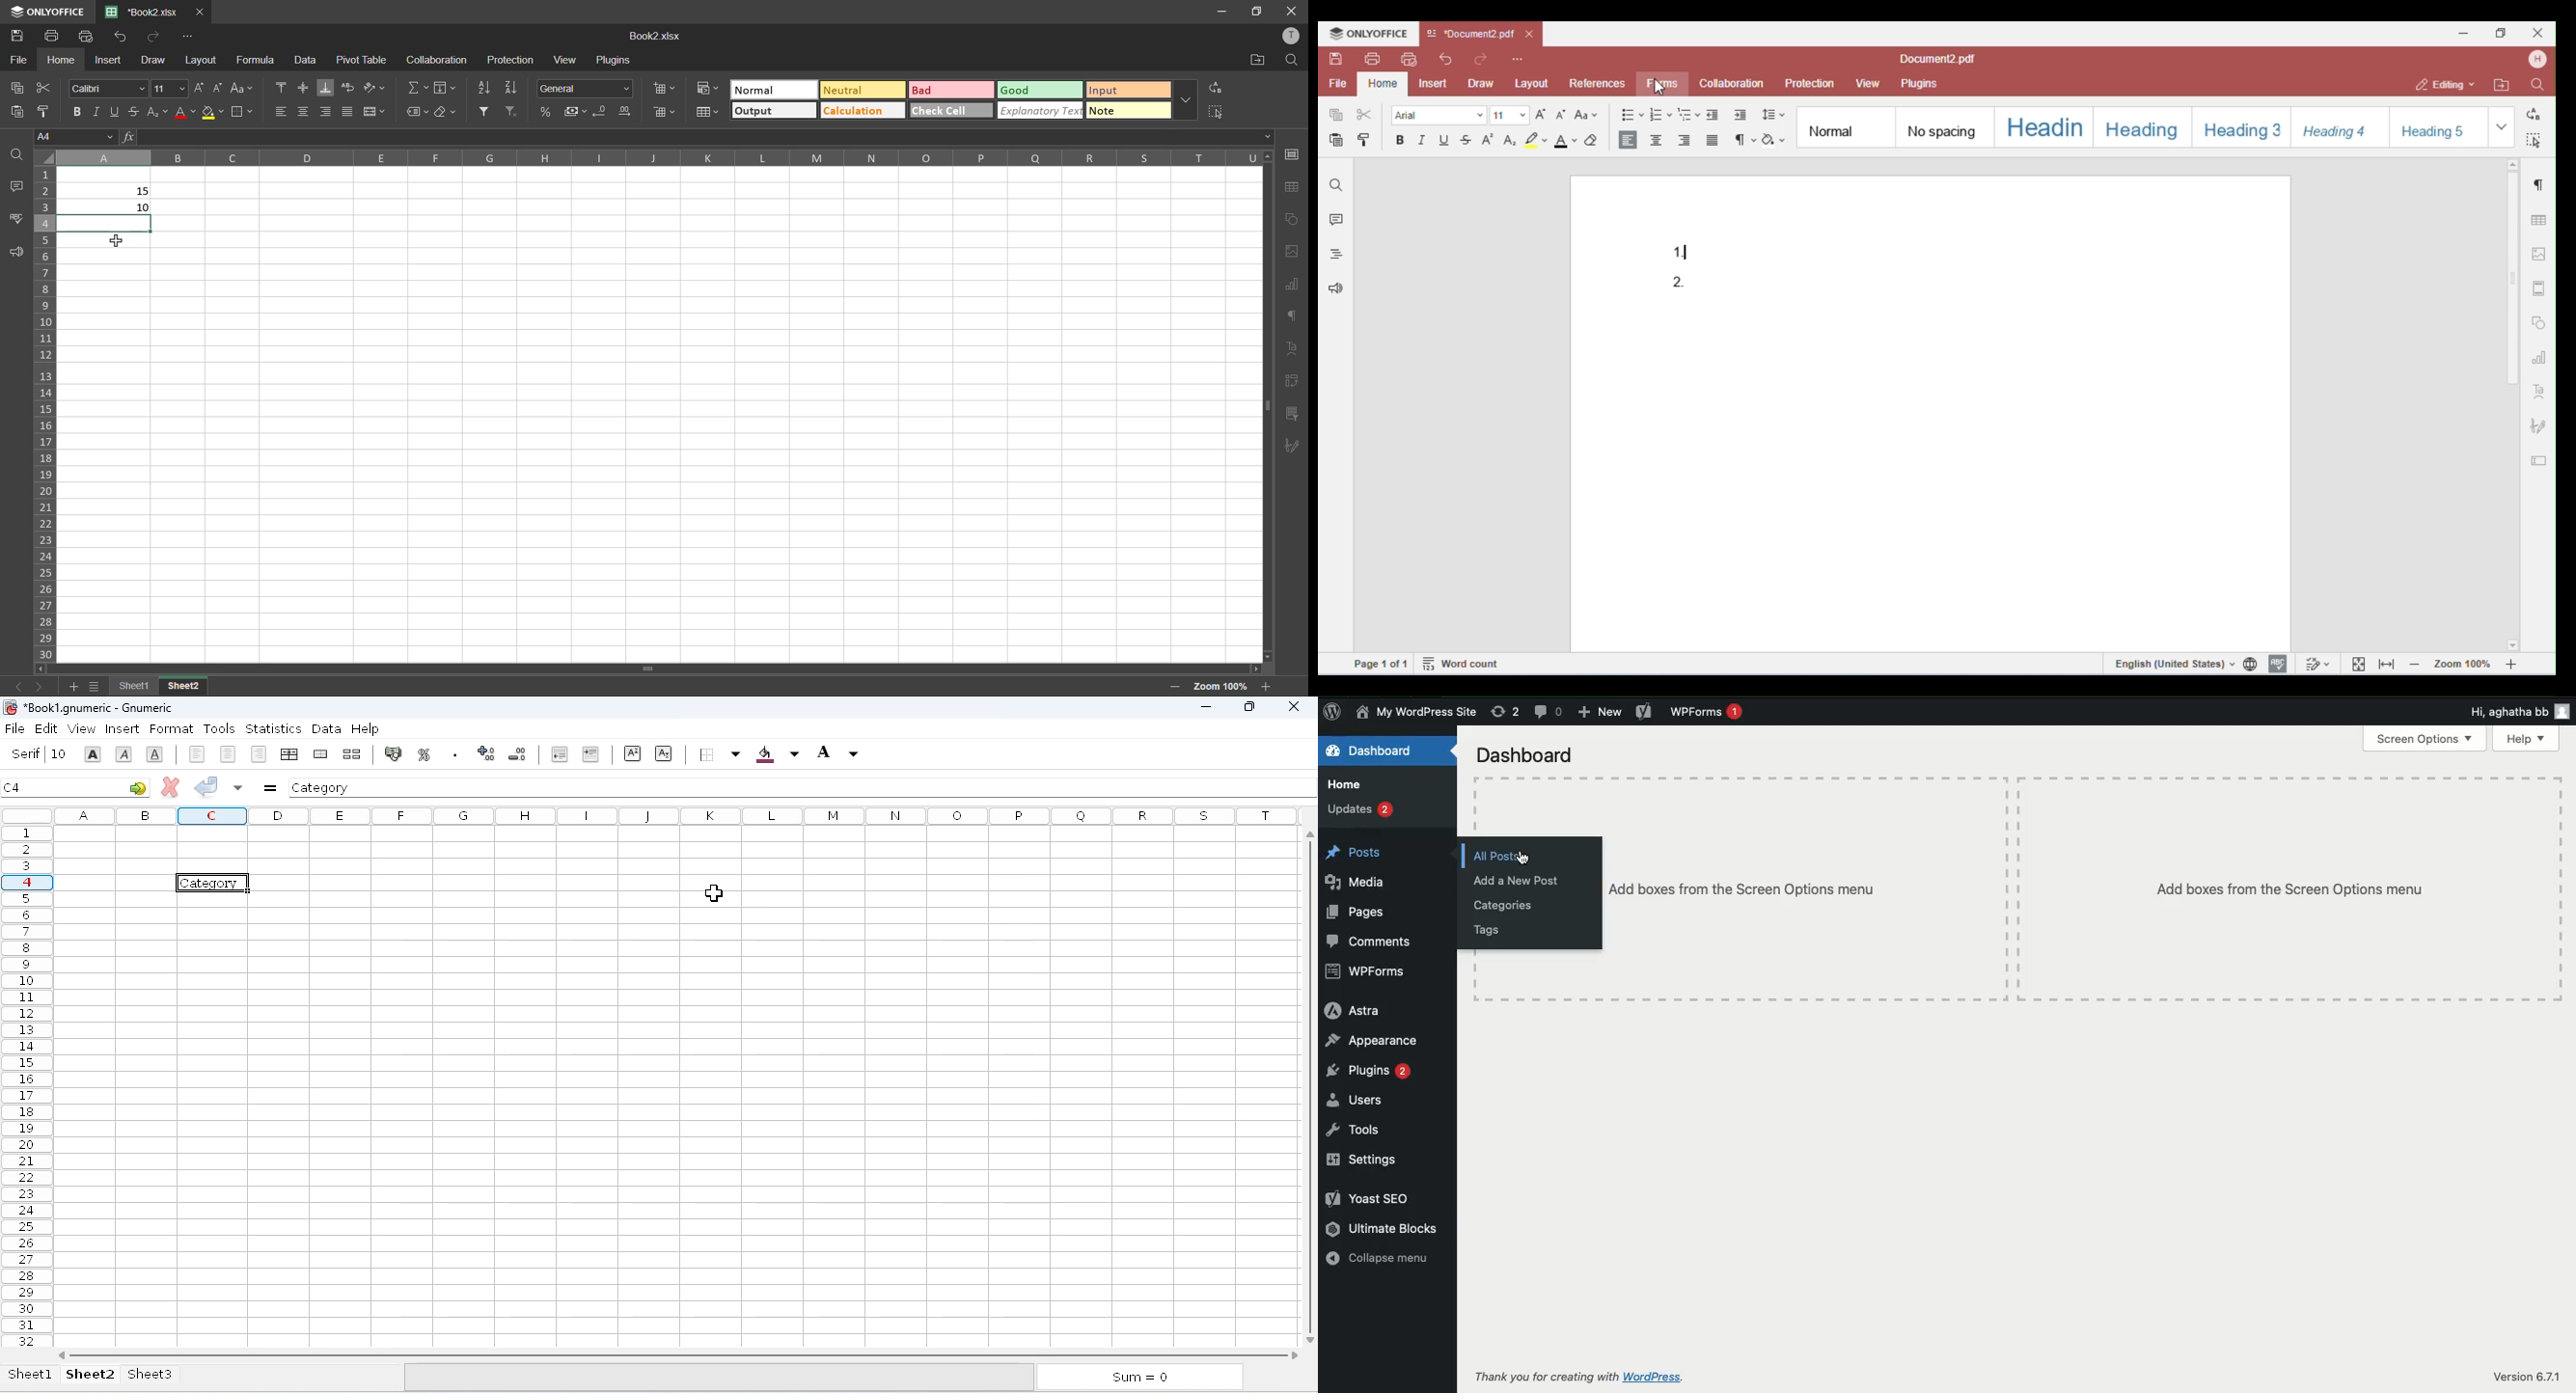 The width and height of the screenshot is (2576, 1400). I want to click on insert, so click(123, 729).